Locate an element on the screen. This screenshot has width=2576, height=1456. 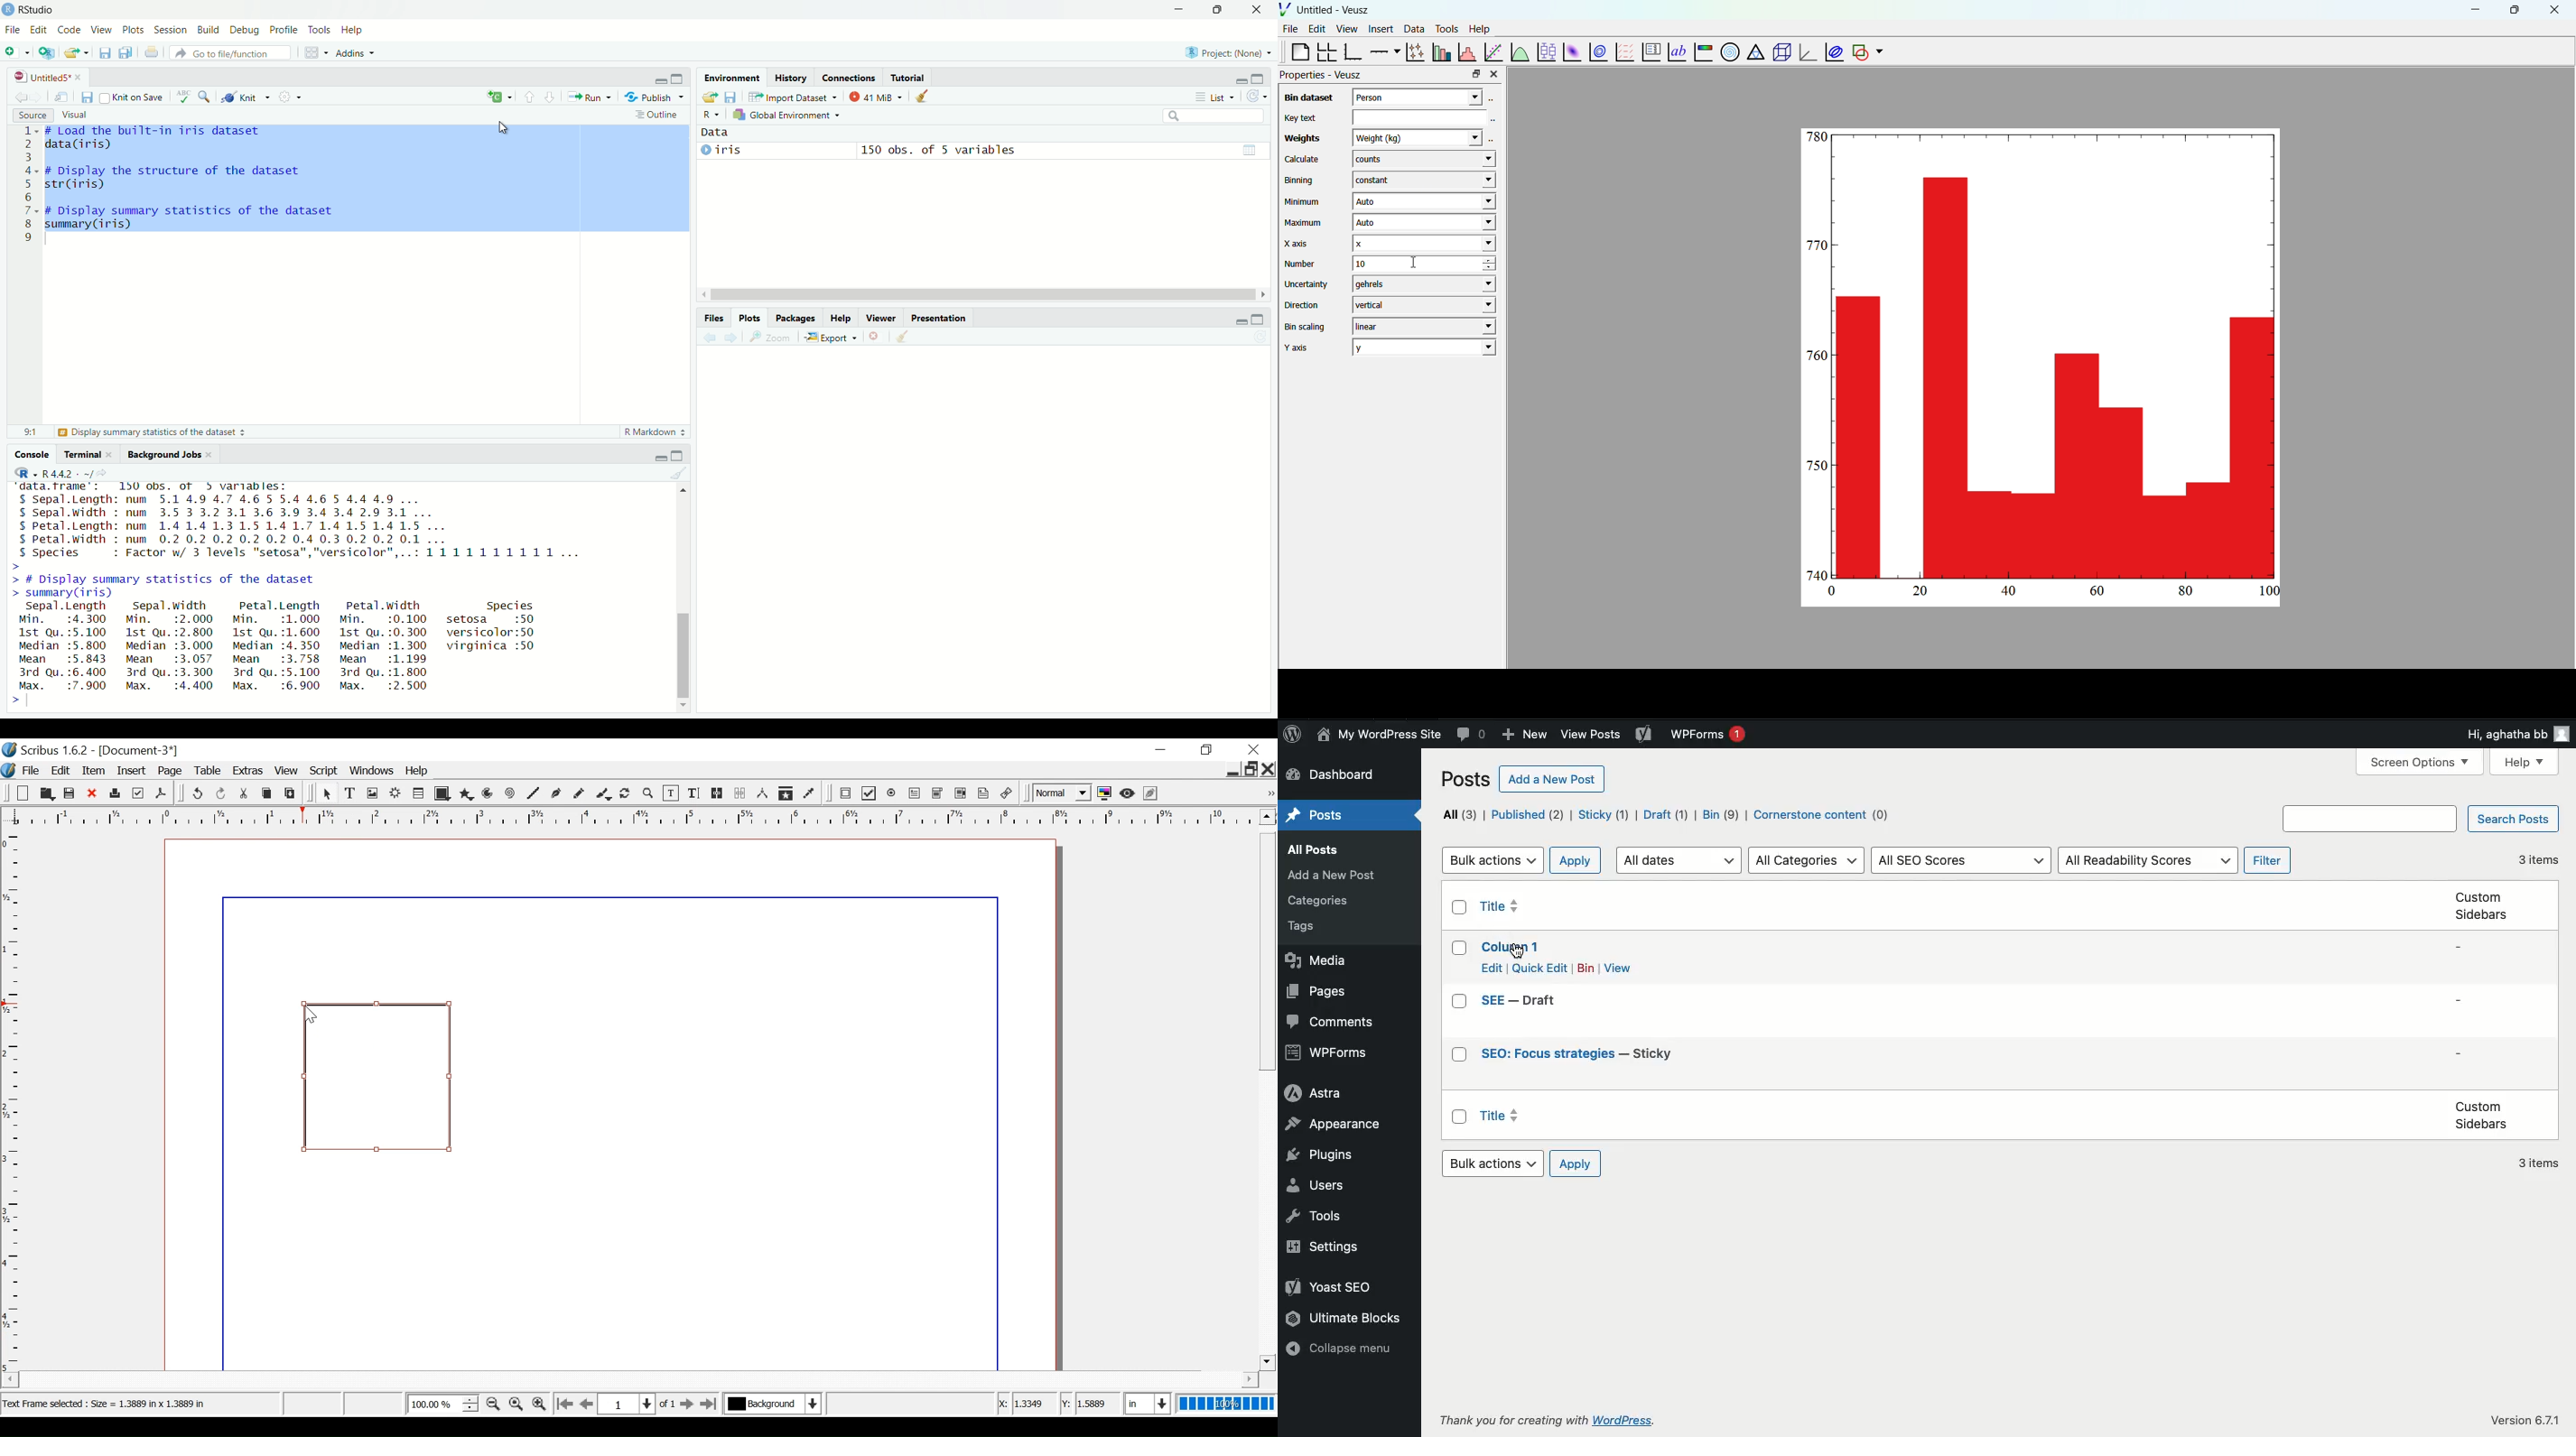
Go to the first page is located at coordinates (566, 1403).